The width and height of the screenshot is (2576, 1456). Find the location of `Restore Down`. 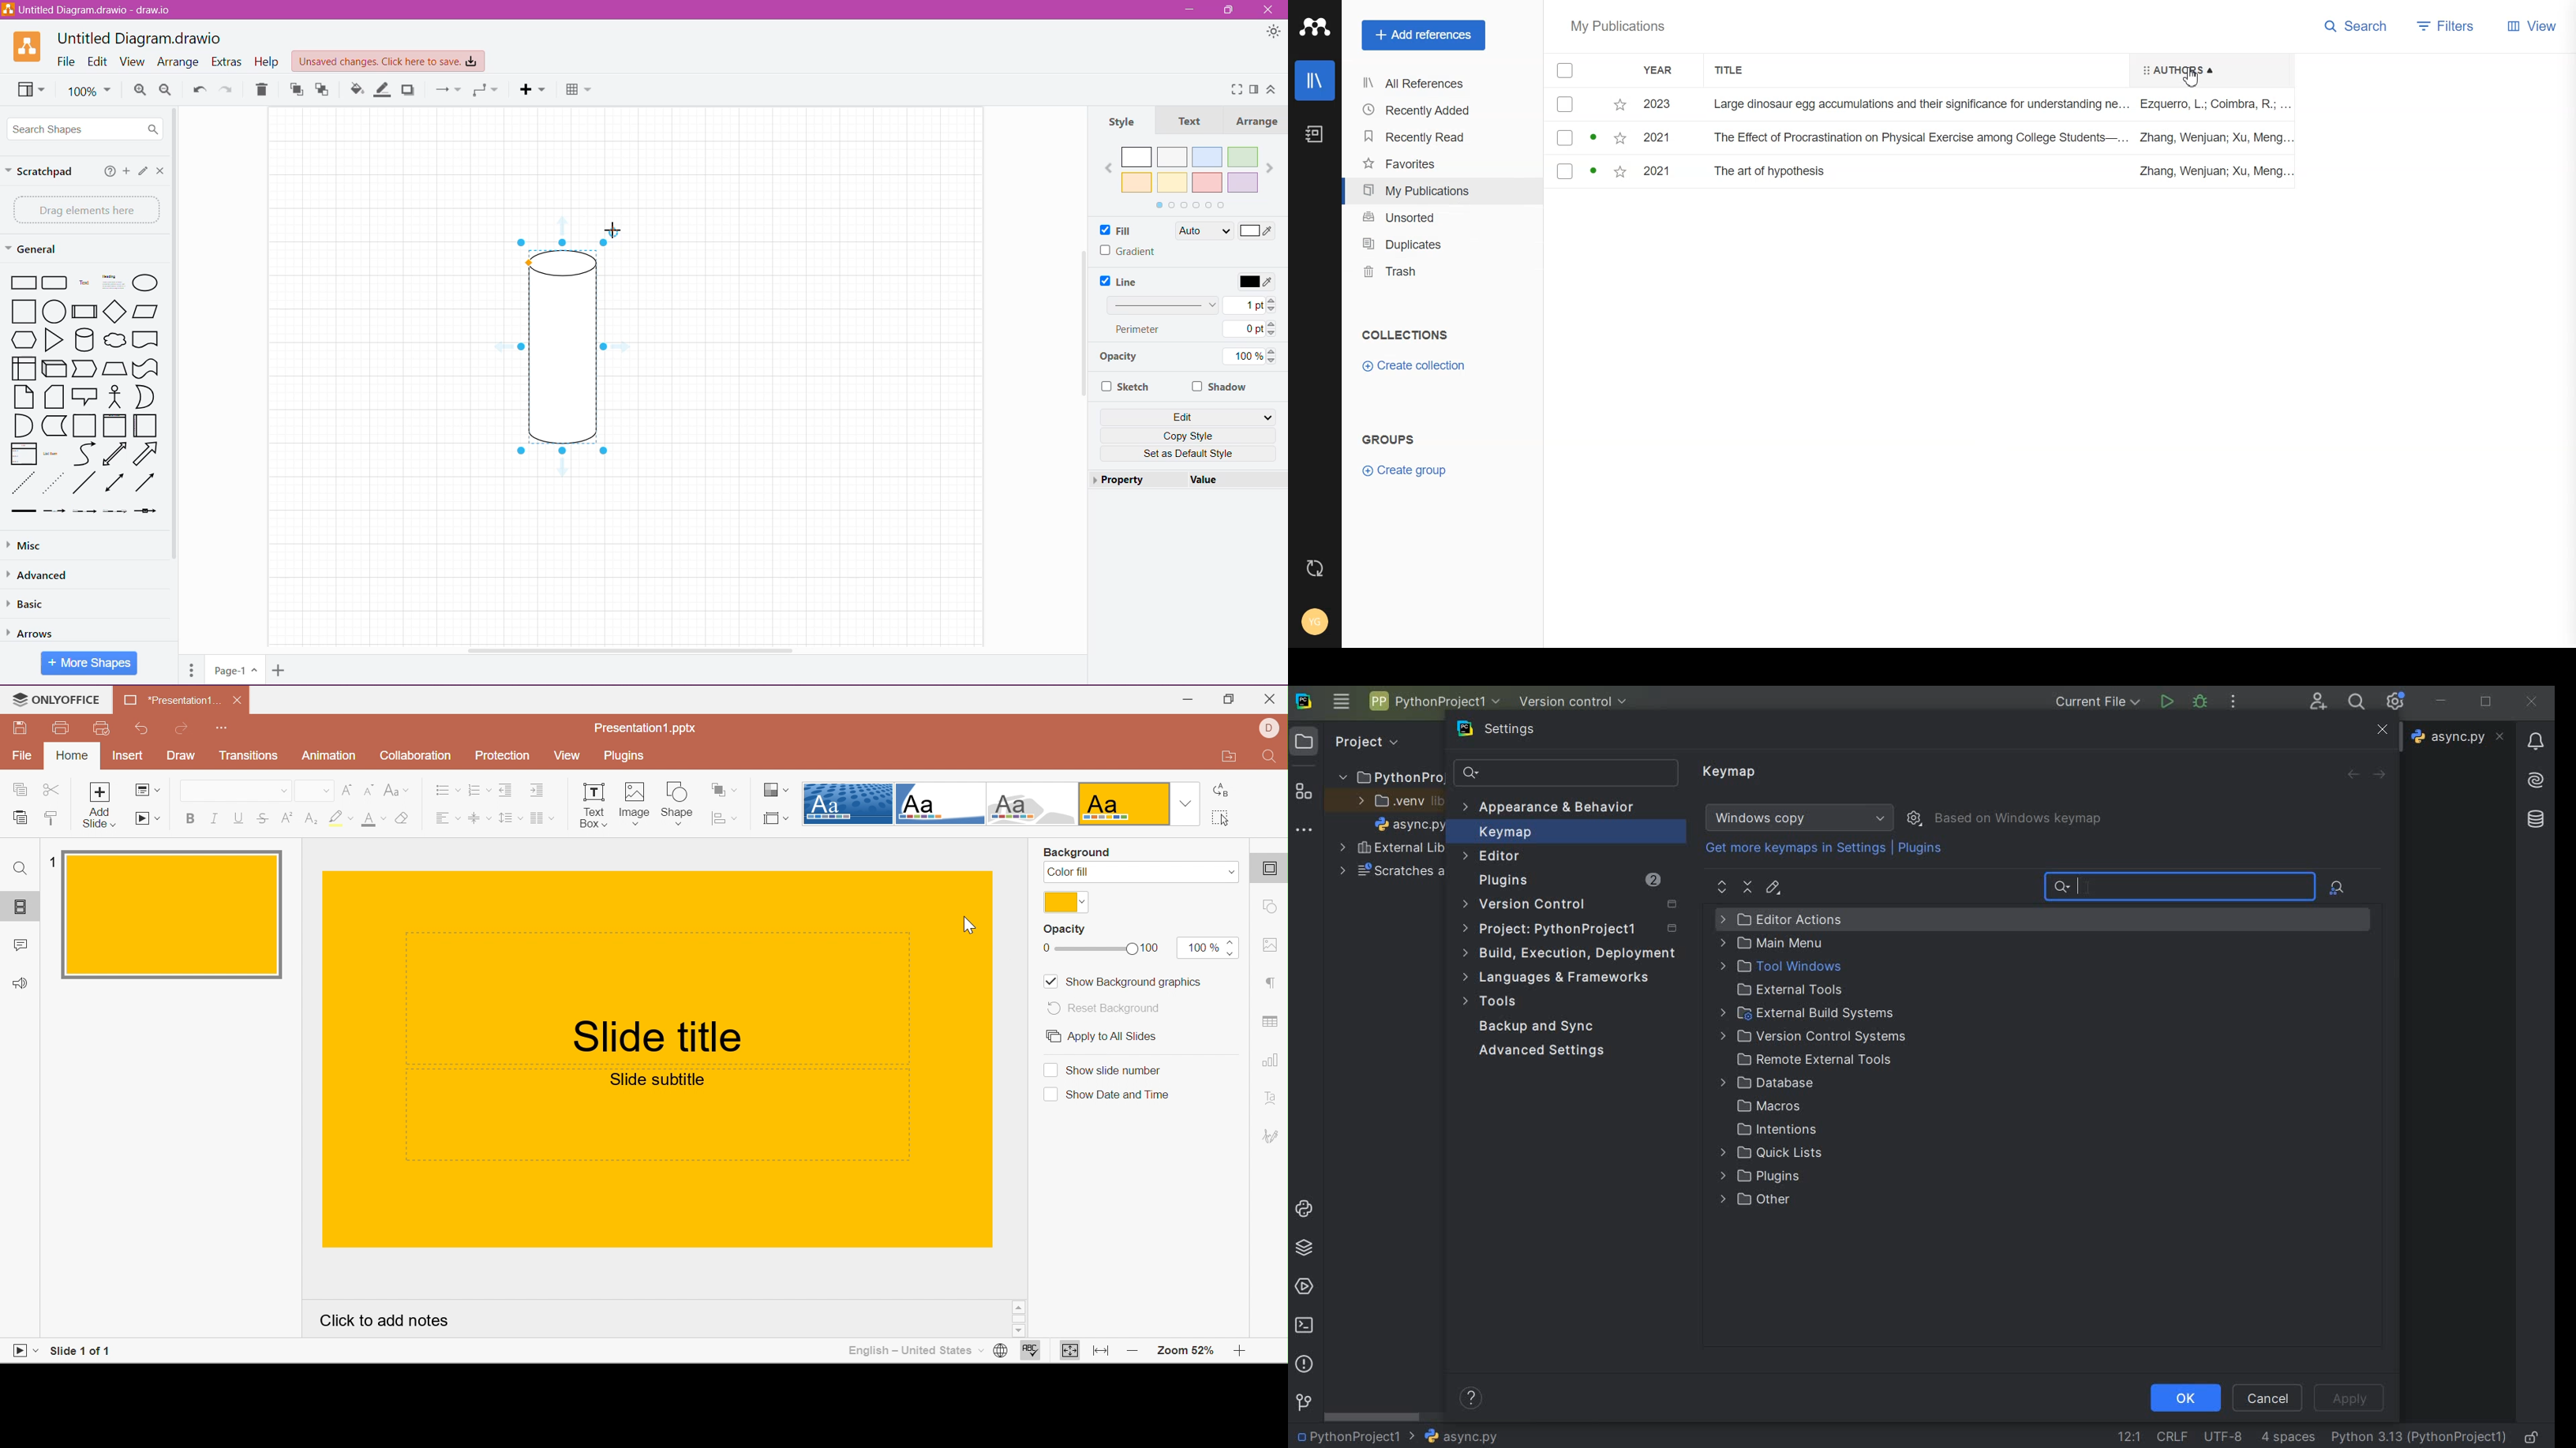

Restore Down is located at coordinates (1228, 701).